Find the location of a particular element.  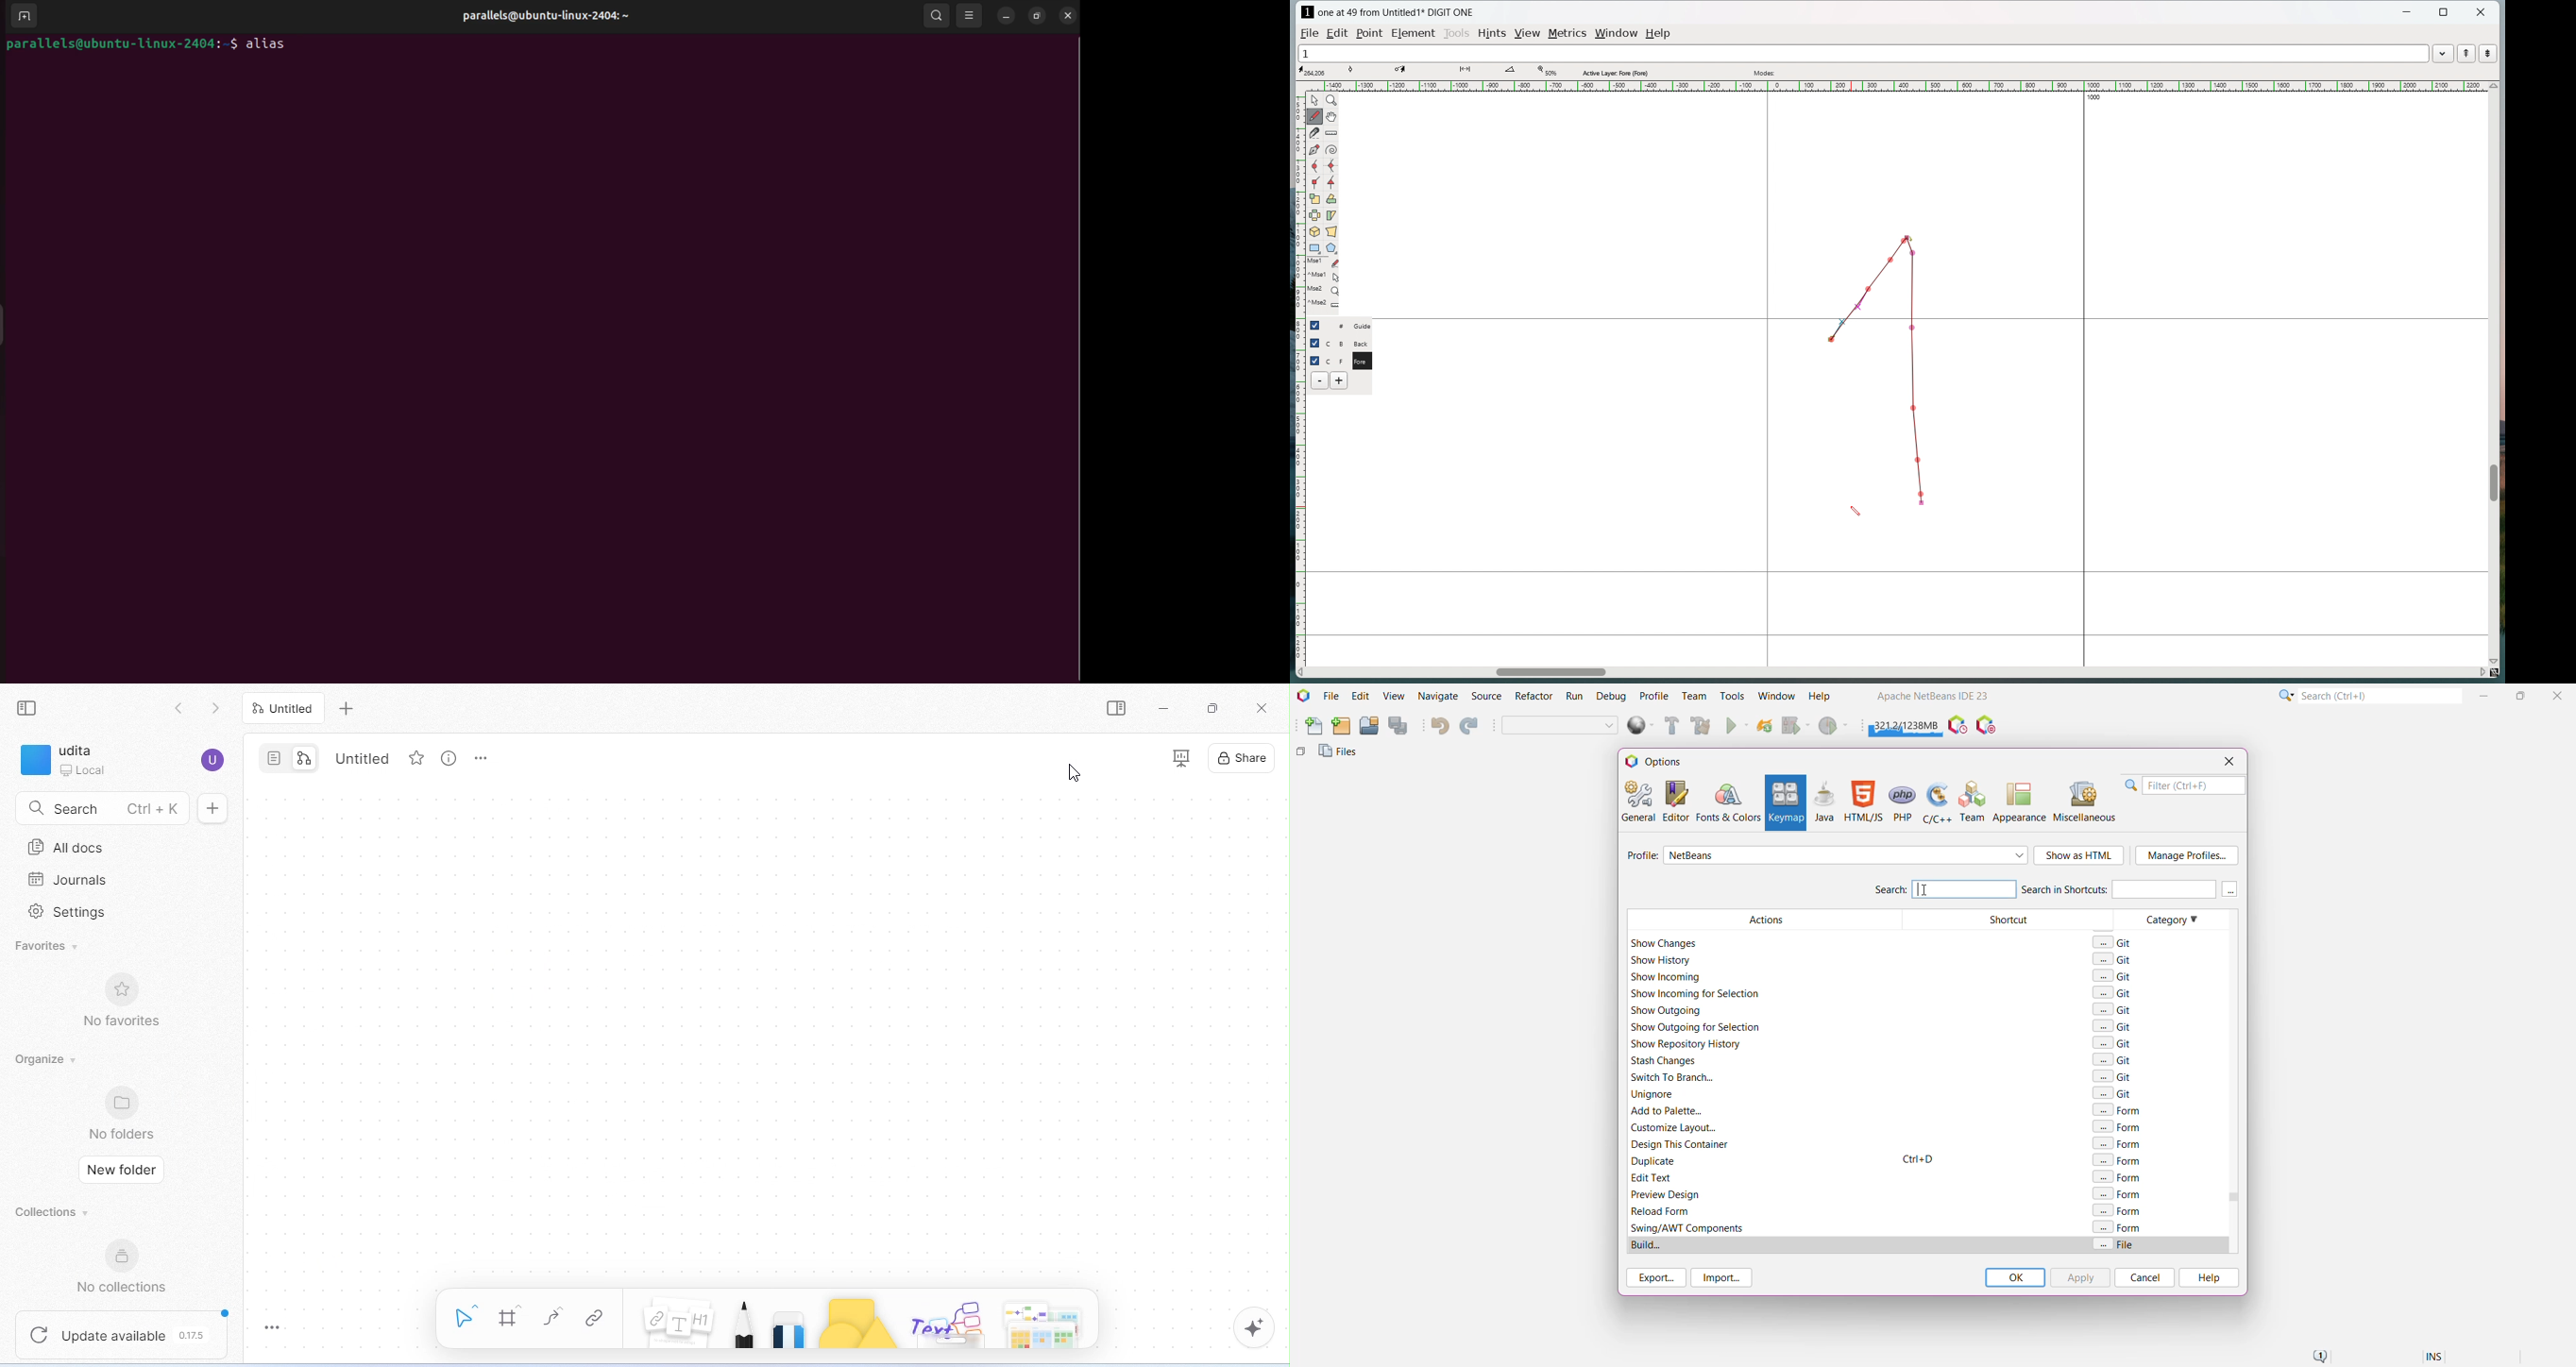

Click or press Shift+F10 for Category Selection is located at coordinates (2285, 695).